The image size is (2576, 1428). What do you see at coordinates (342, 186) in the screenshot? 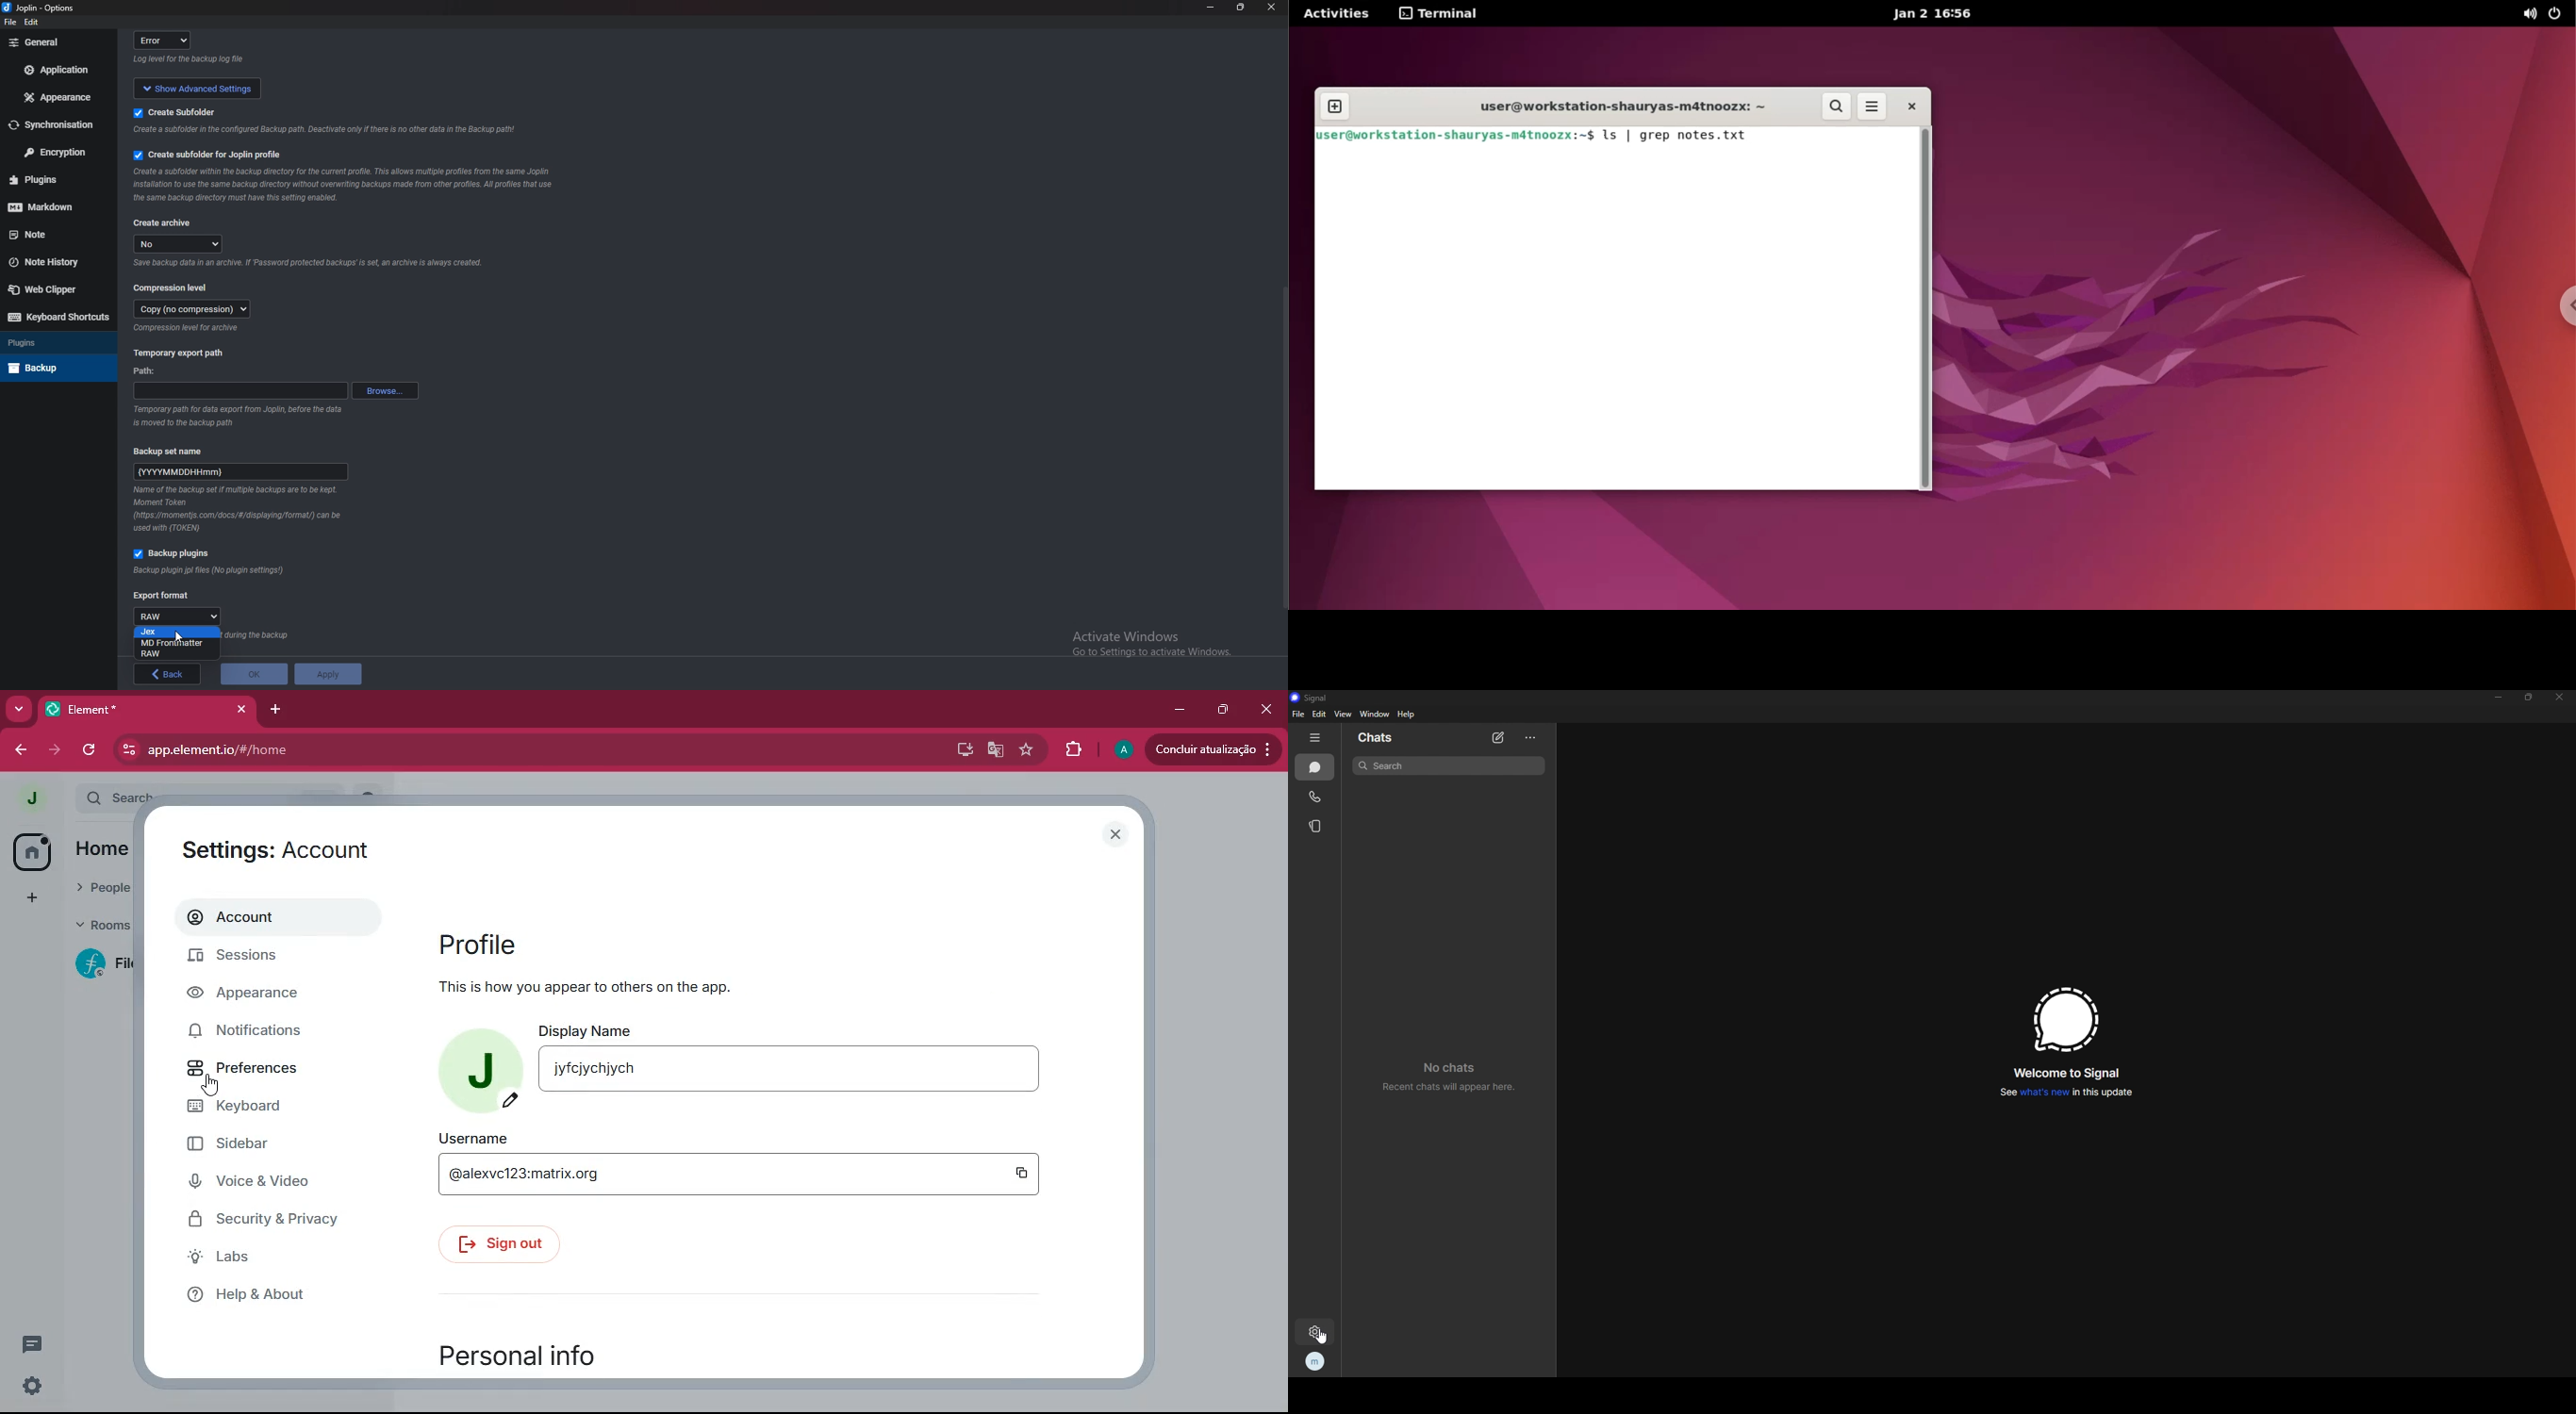
I see `Info` at bounding box center [342, 186].